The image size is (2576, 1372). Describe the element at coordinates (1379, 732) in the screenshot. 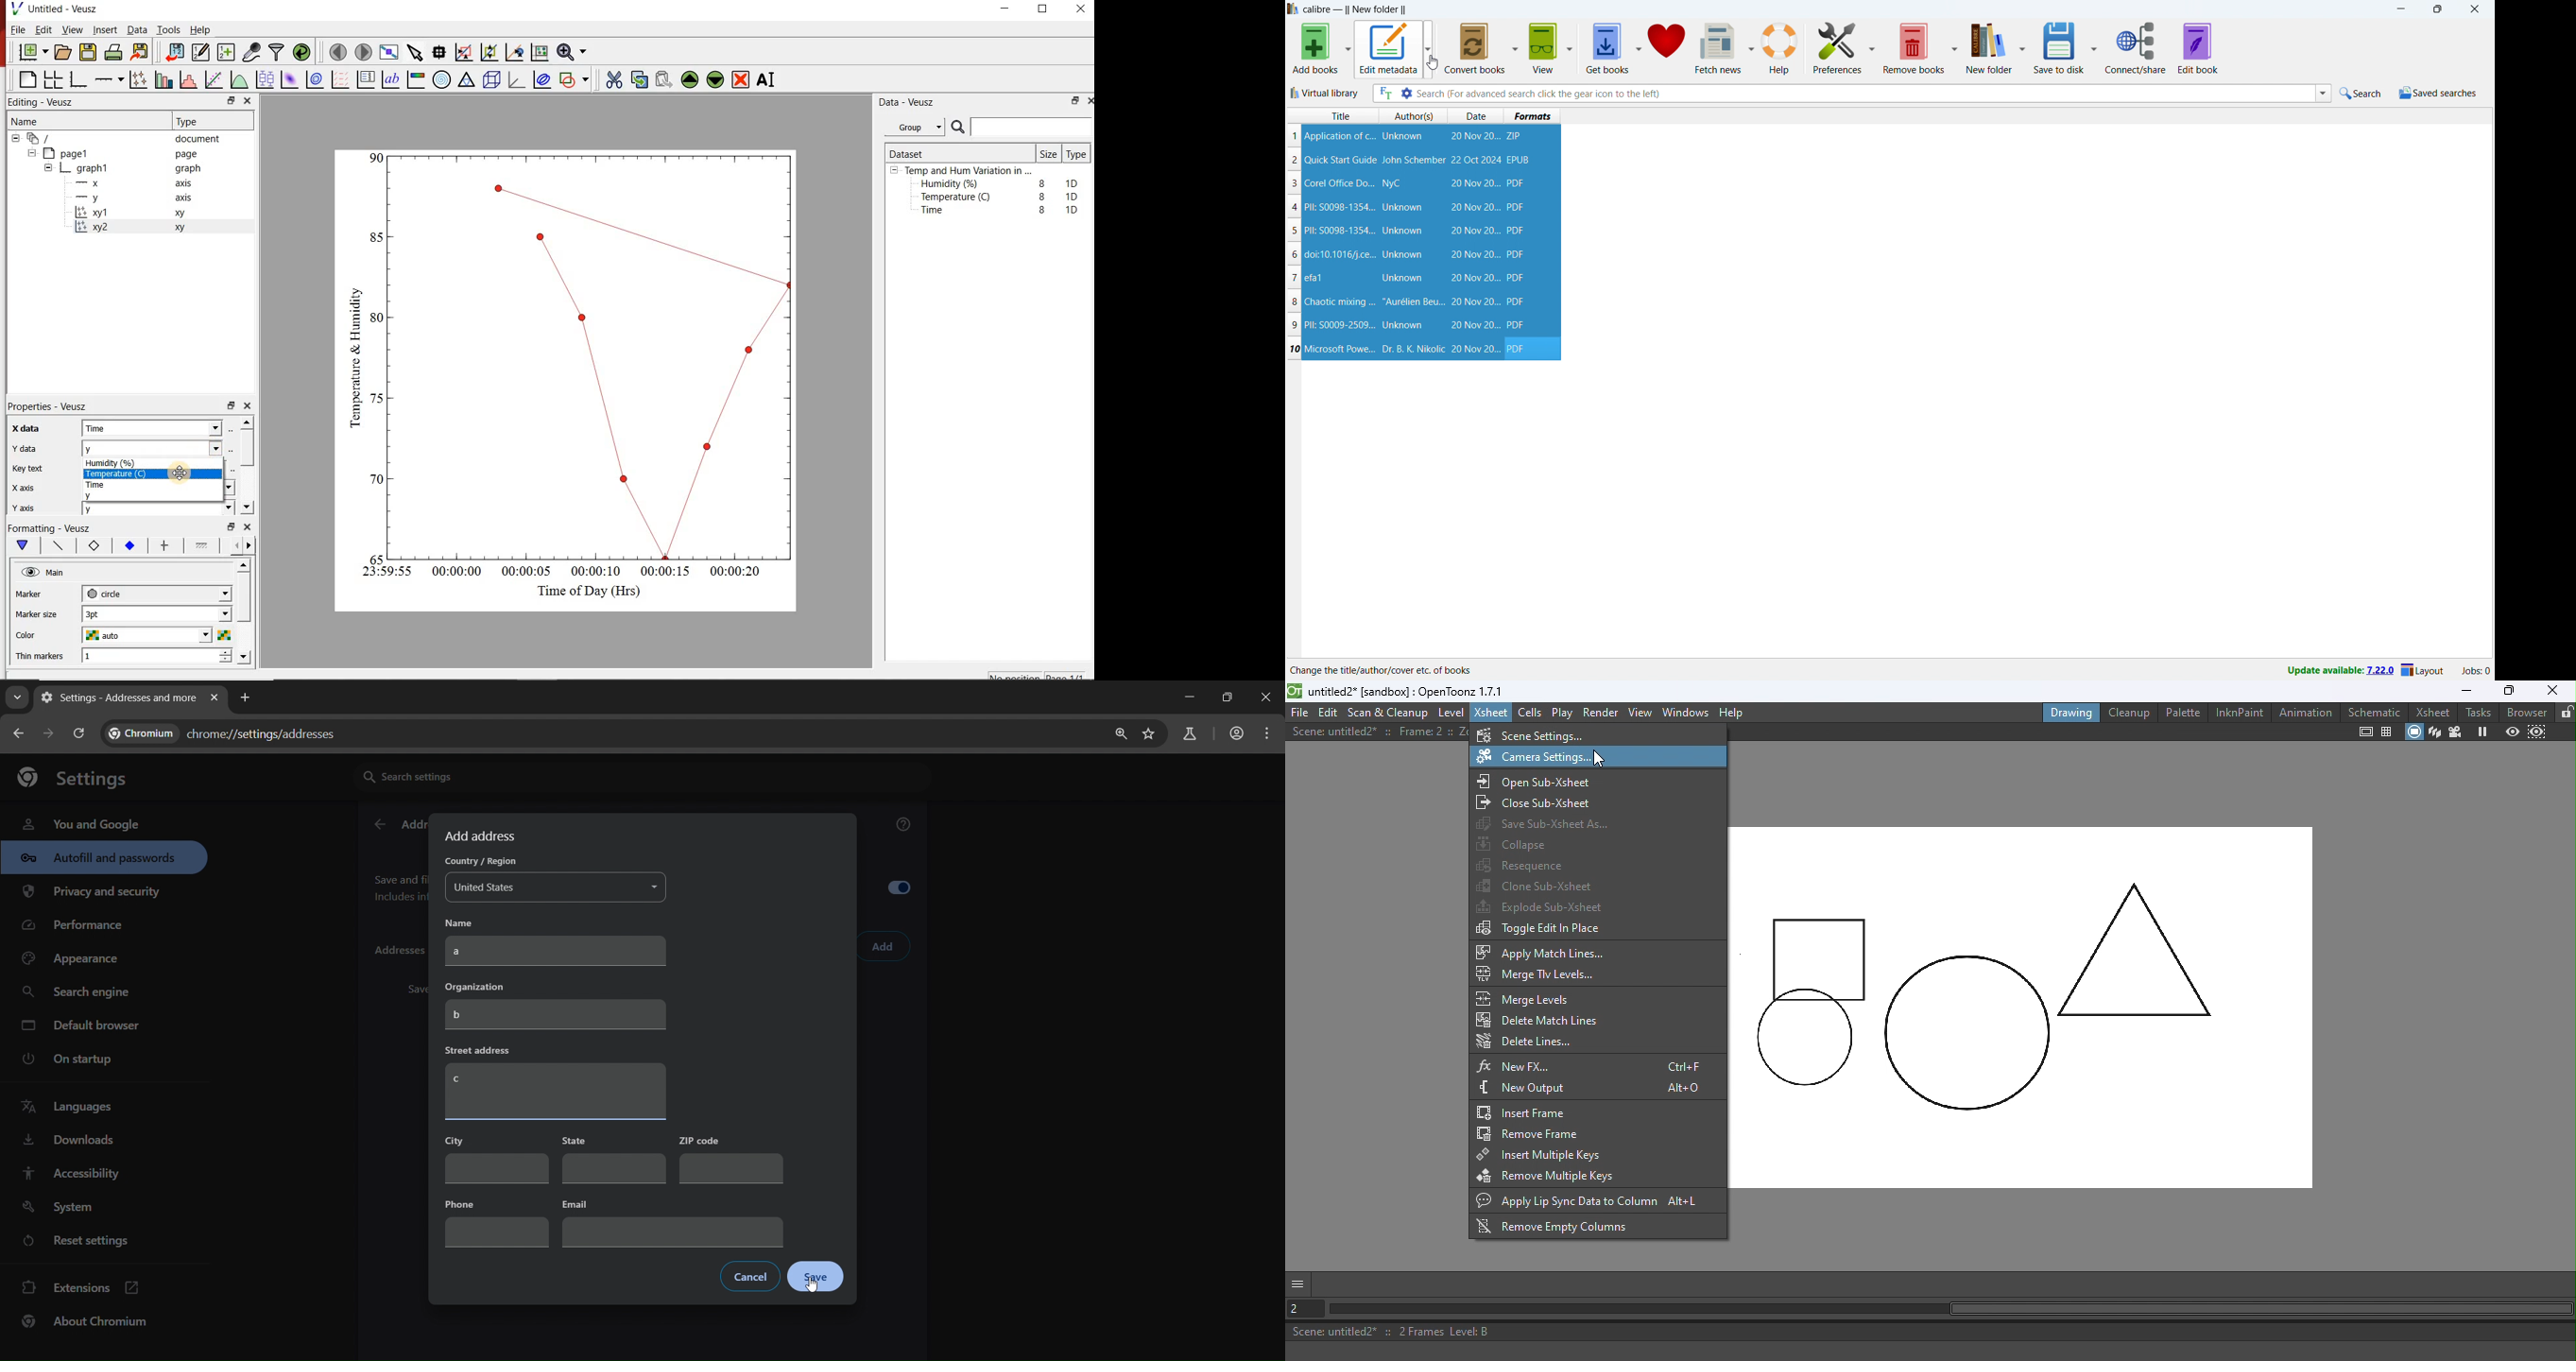

I see `Scene: untitled2* : Frame: 2 i: Z` at that location.